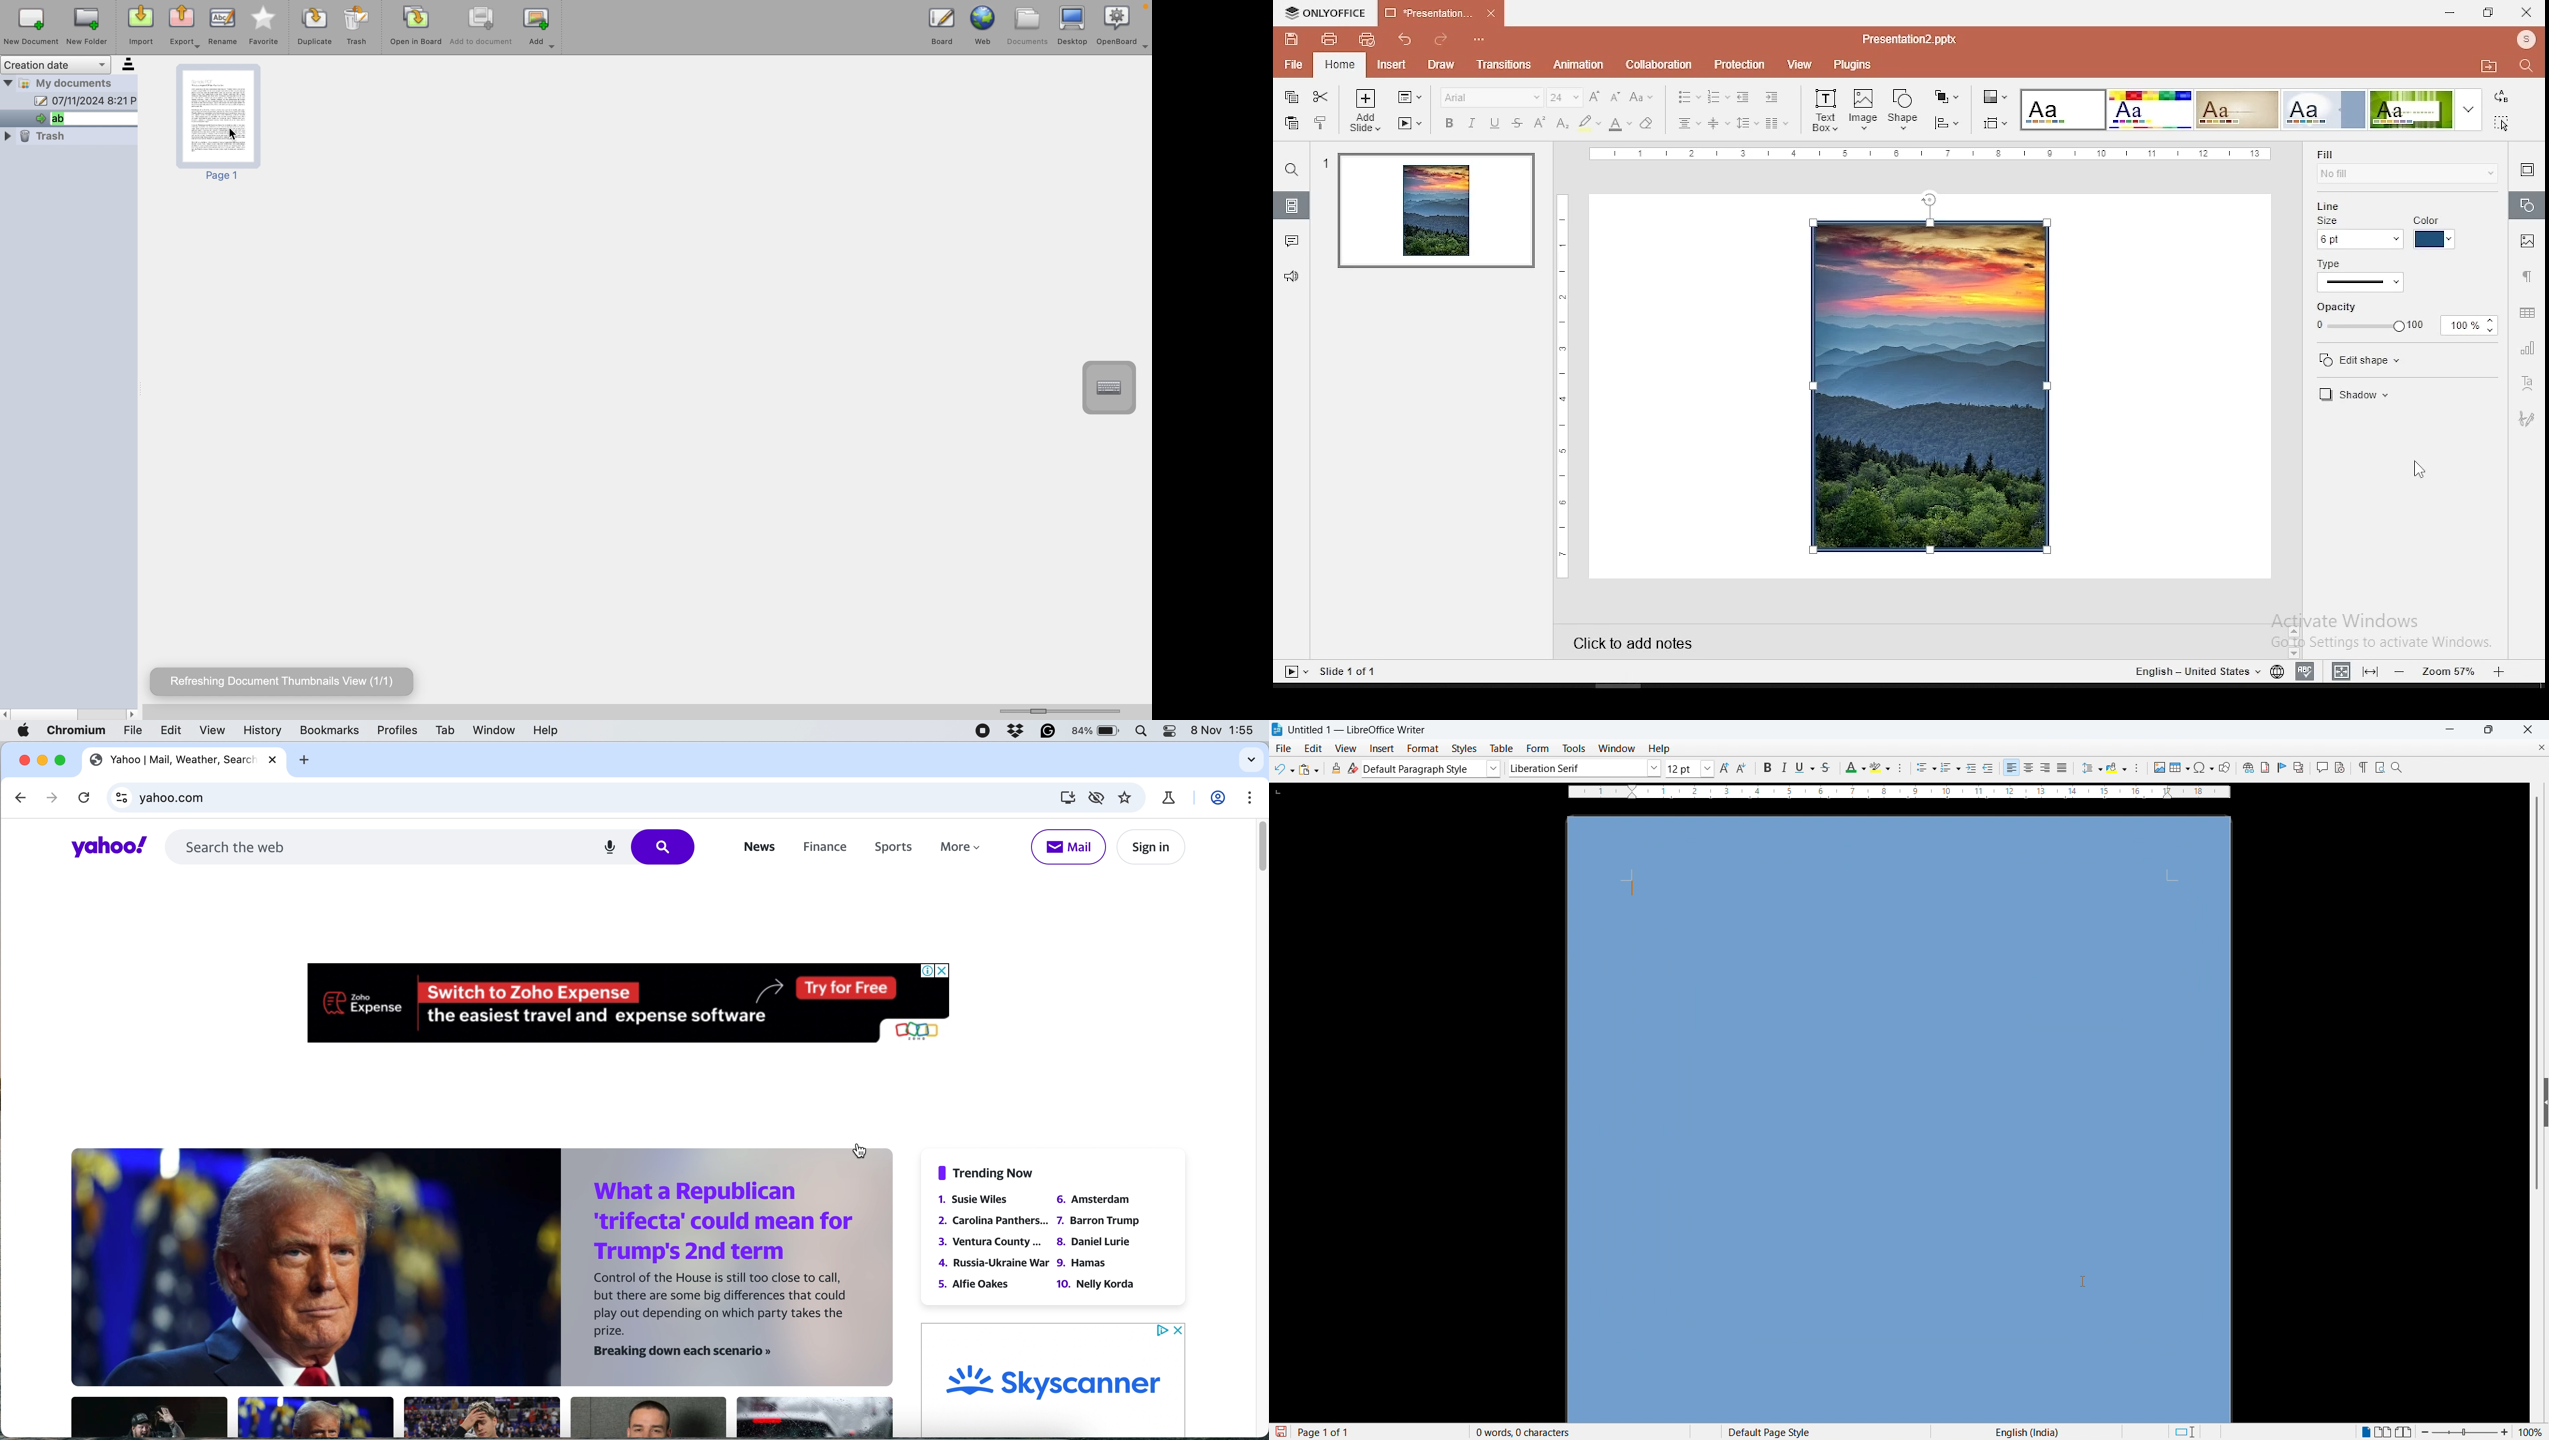 This screenshot has width=2576, height=1456. I want to click on theme , so click(2426, 109).